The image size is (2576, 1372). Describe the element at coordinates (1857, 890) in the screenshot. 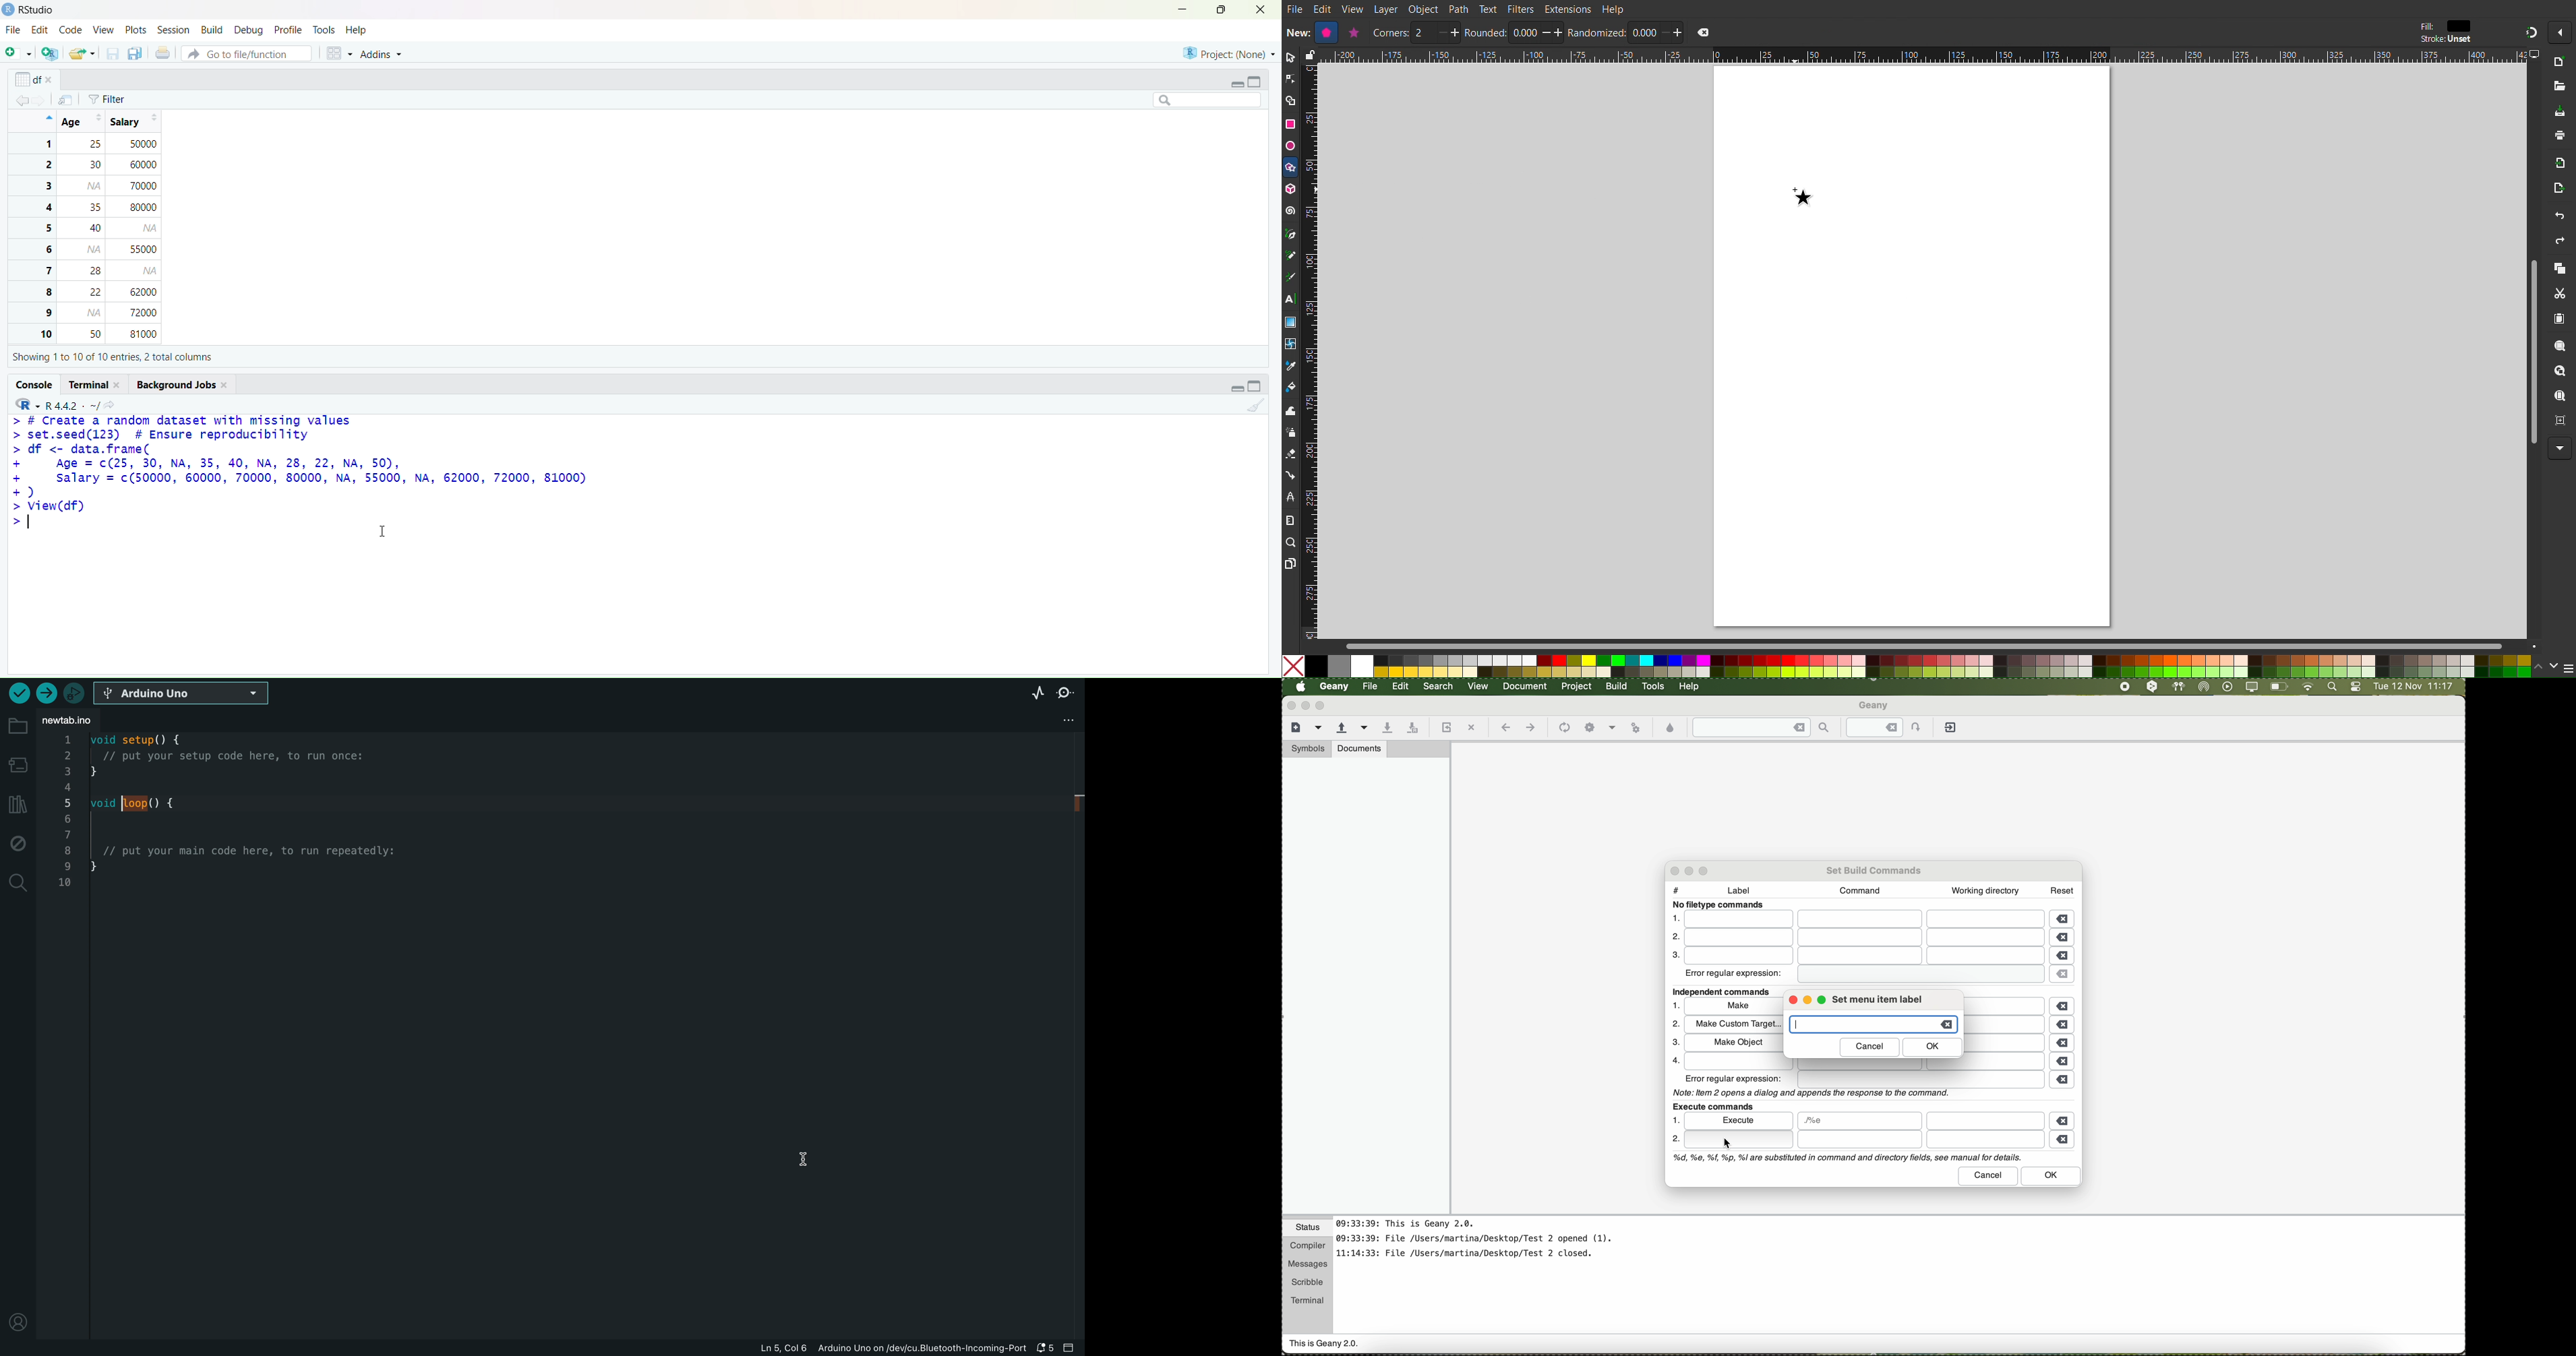

I see `command` at that location.